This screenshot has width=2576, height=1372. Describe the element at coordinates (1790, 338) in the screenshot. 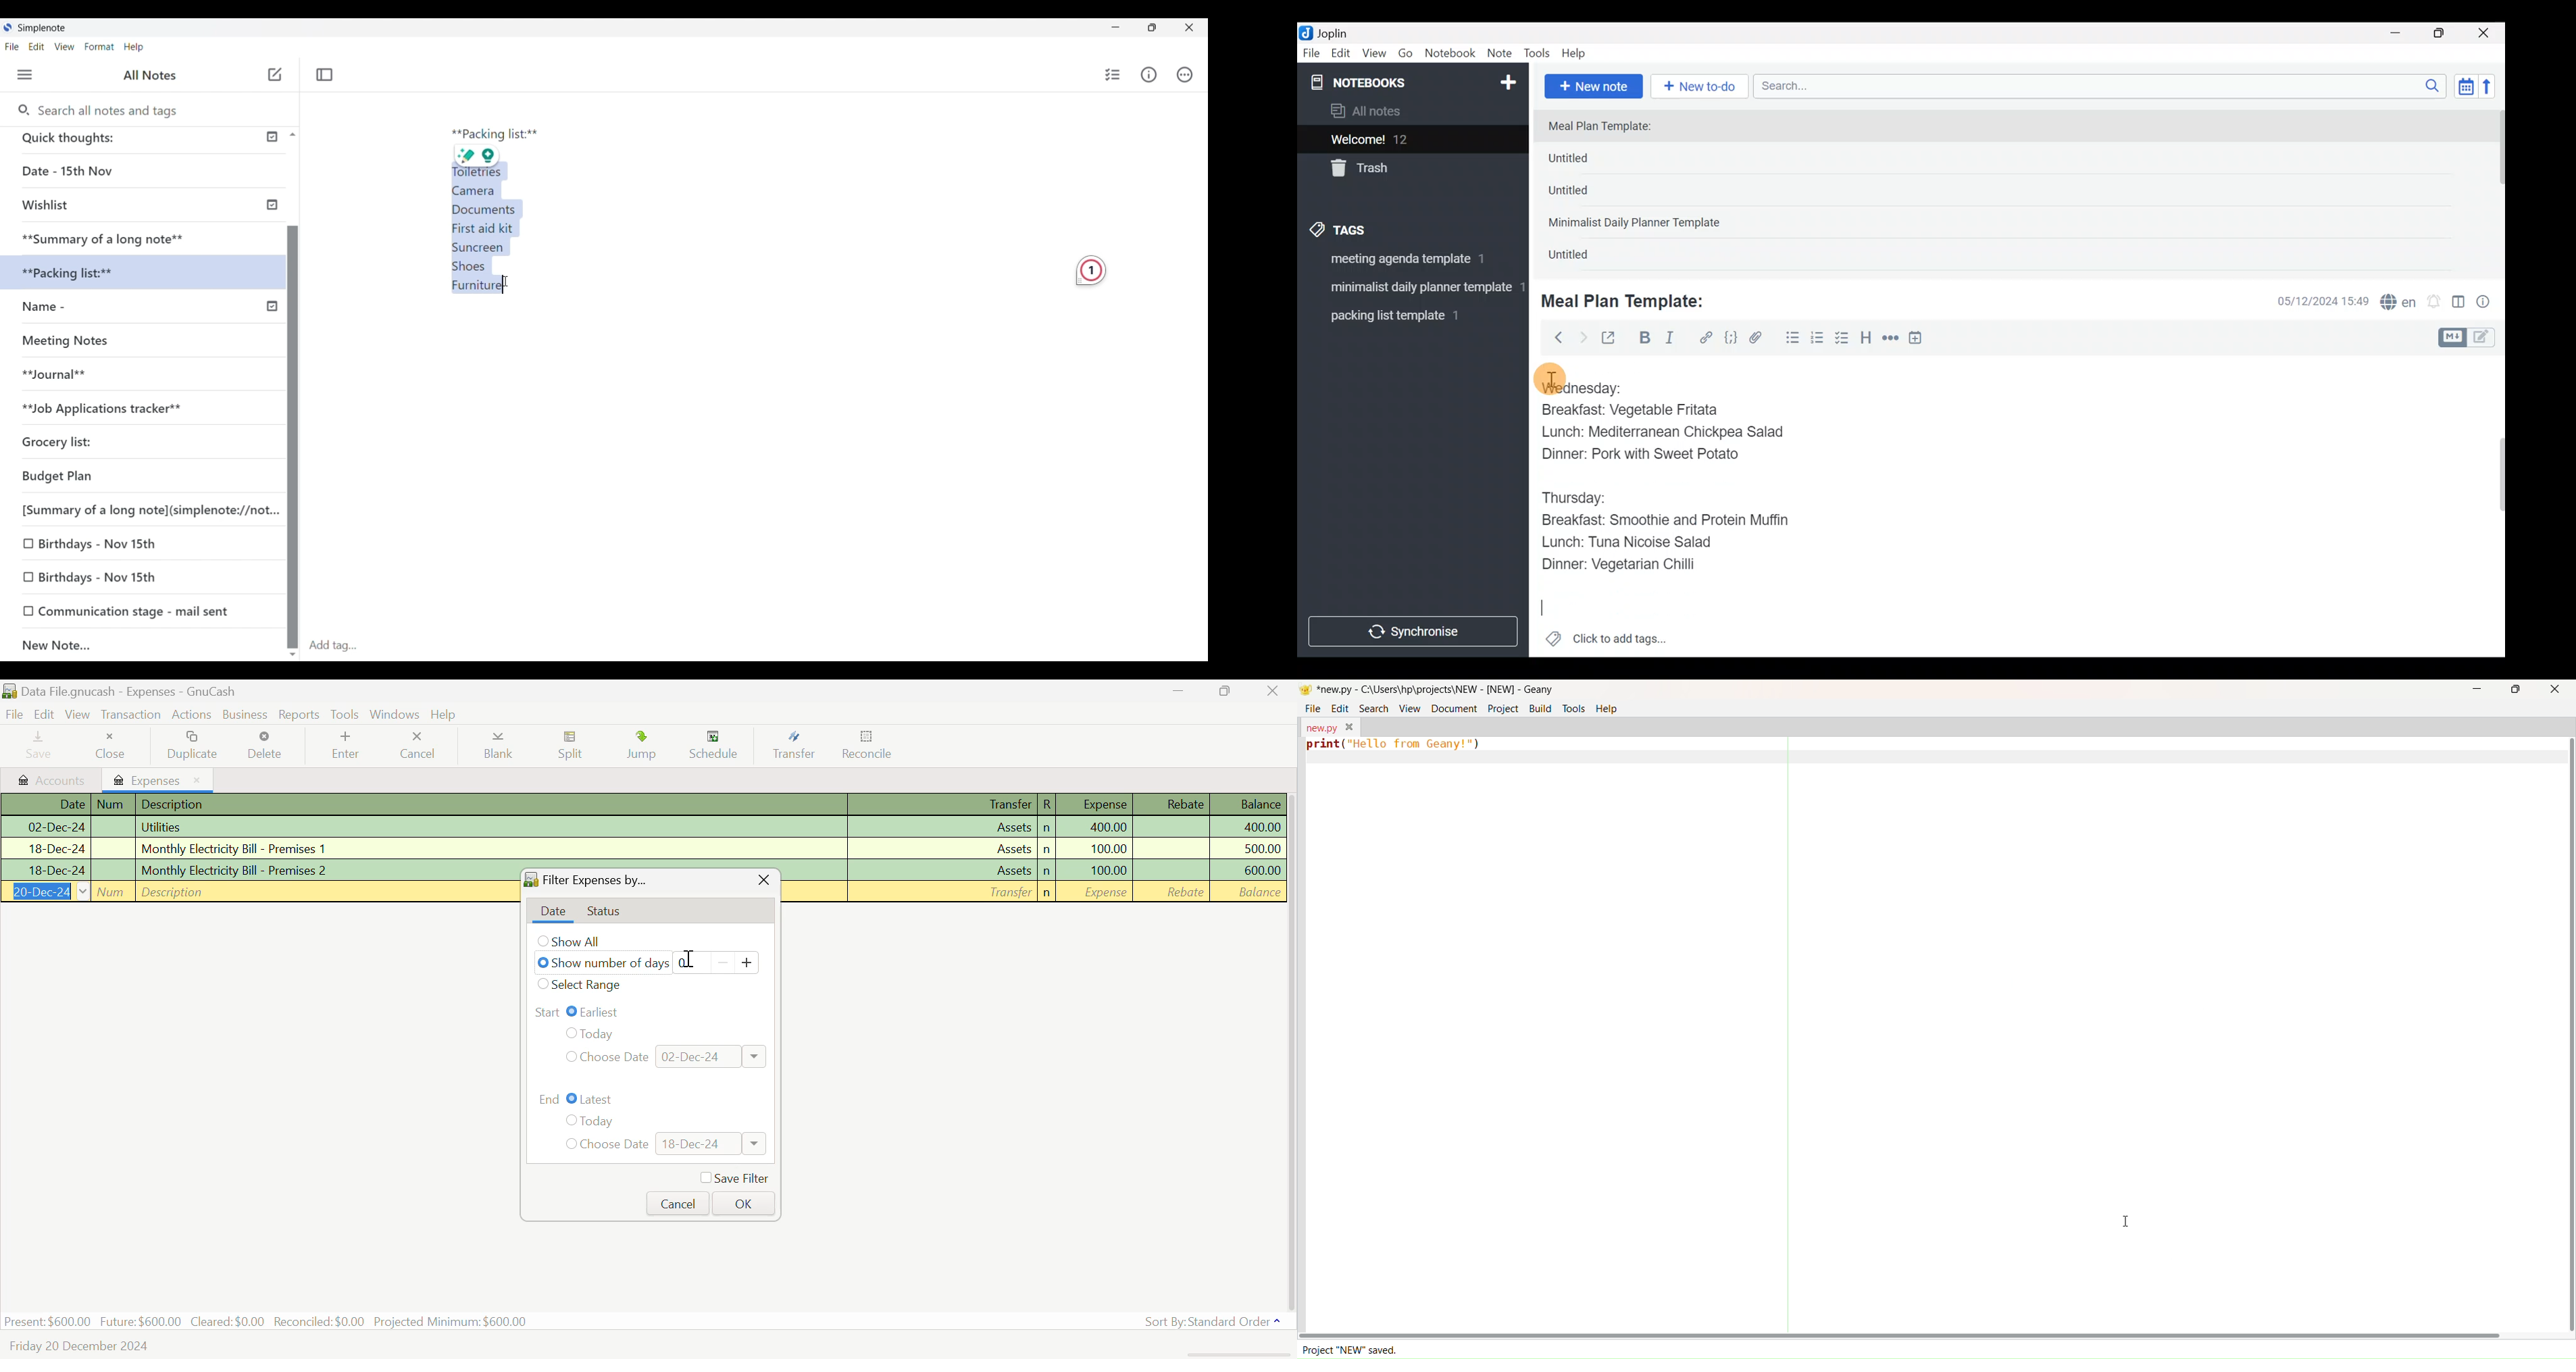

I see `Bulleted list` at that location.